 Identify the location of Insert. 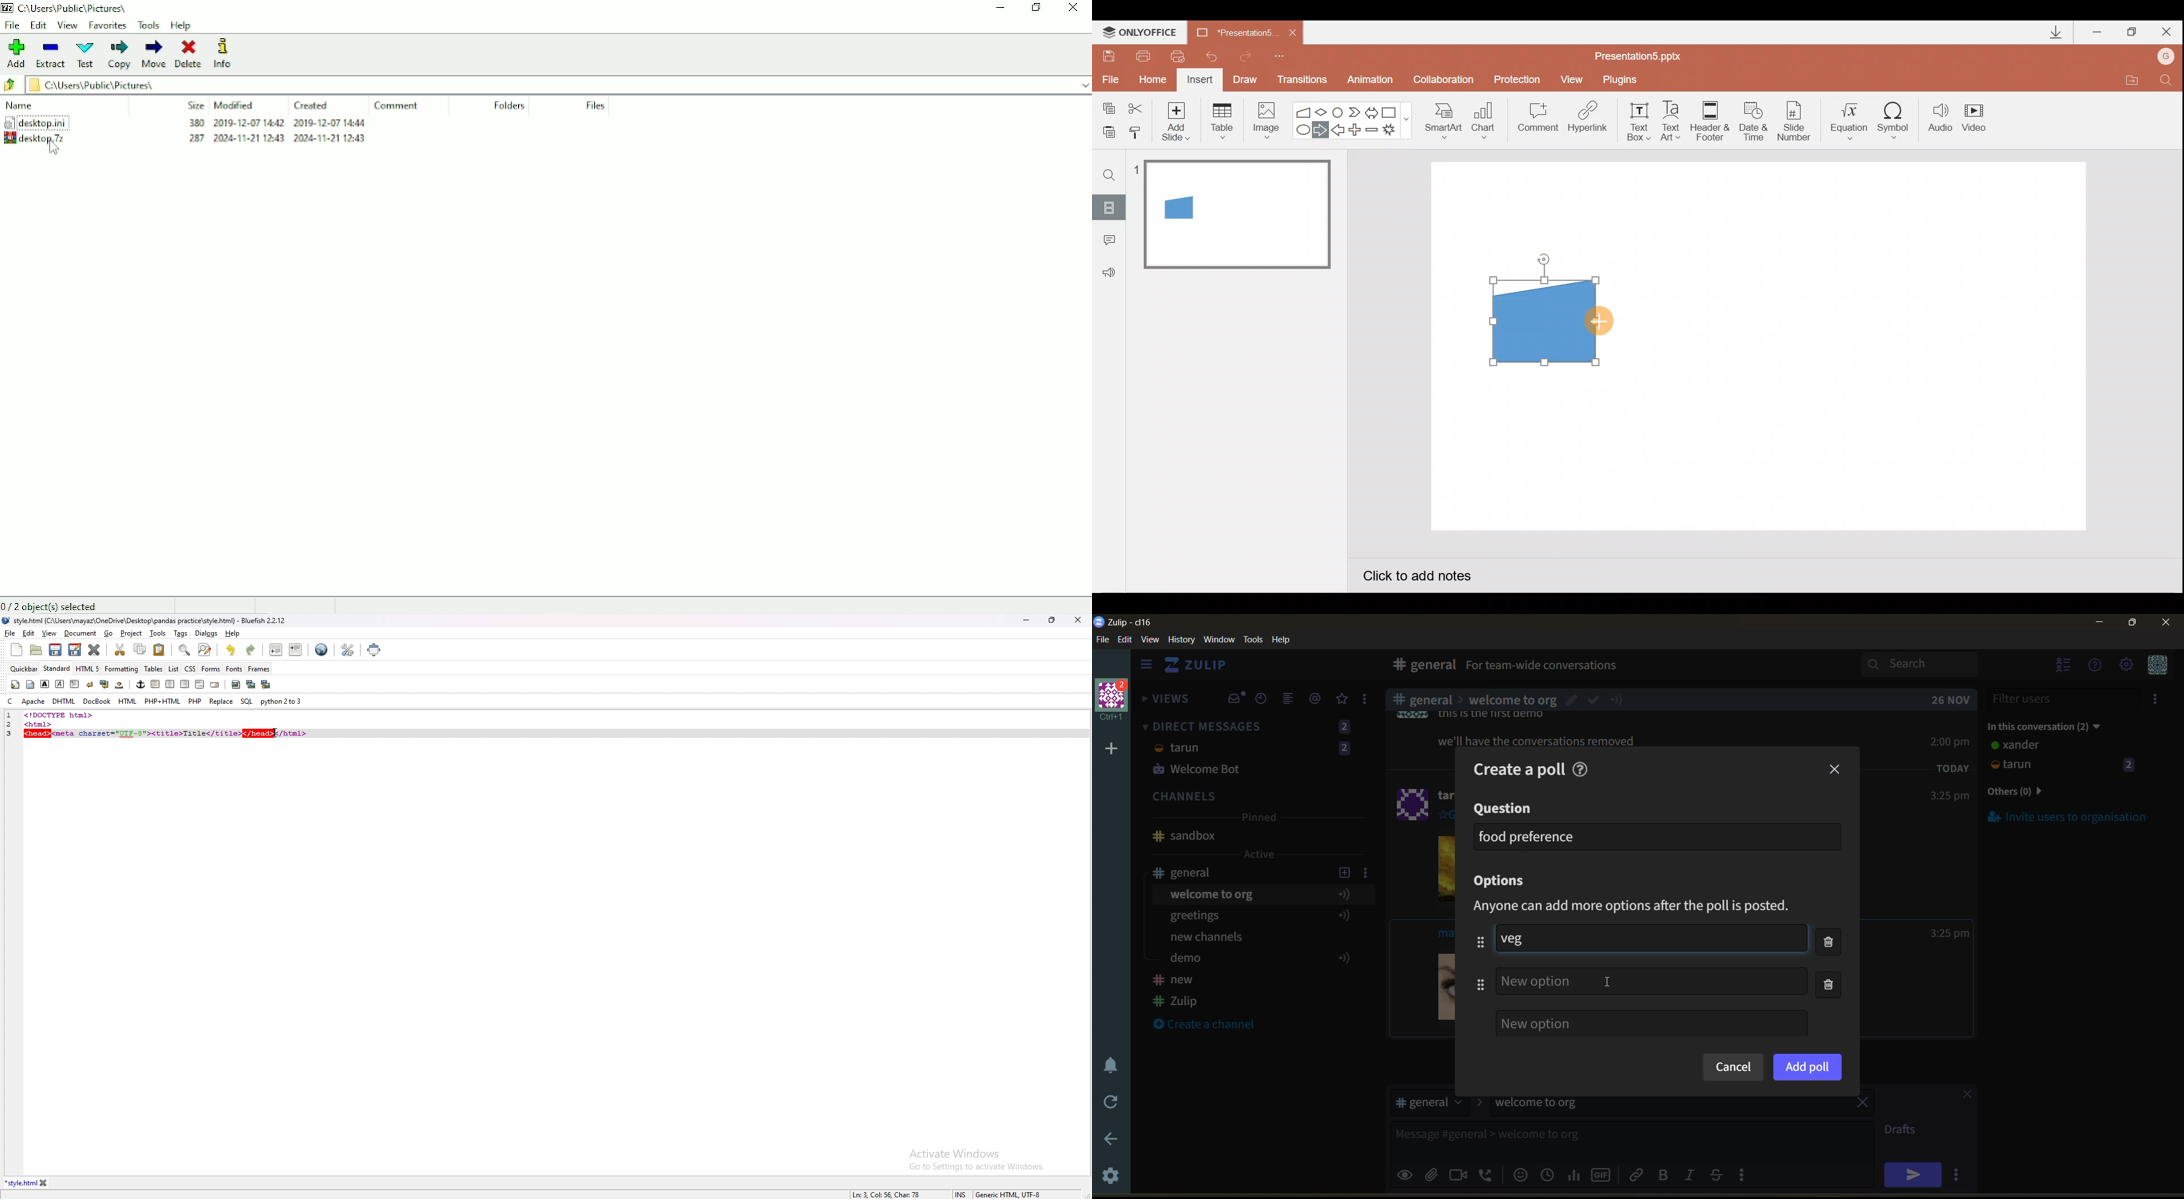
(1198, 81).